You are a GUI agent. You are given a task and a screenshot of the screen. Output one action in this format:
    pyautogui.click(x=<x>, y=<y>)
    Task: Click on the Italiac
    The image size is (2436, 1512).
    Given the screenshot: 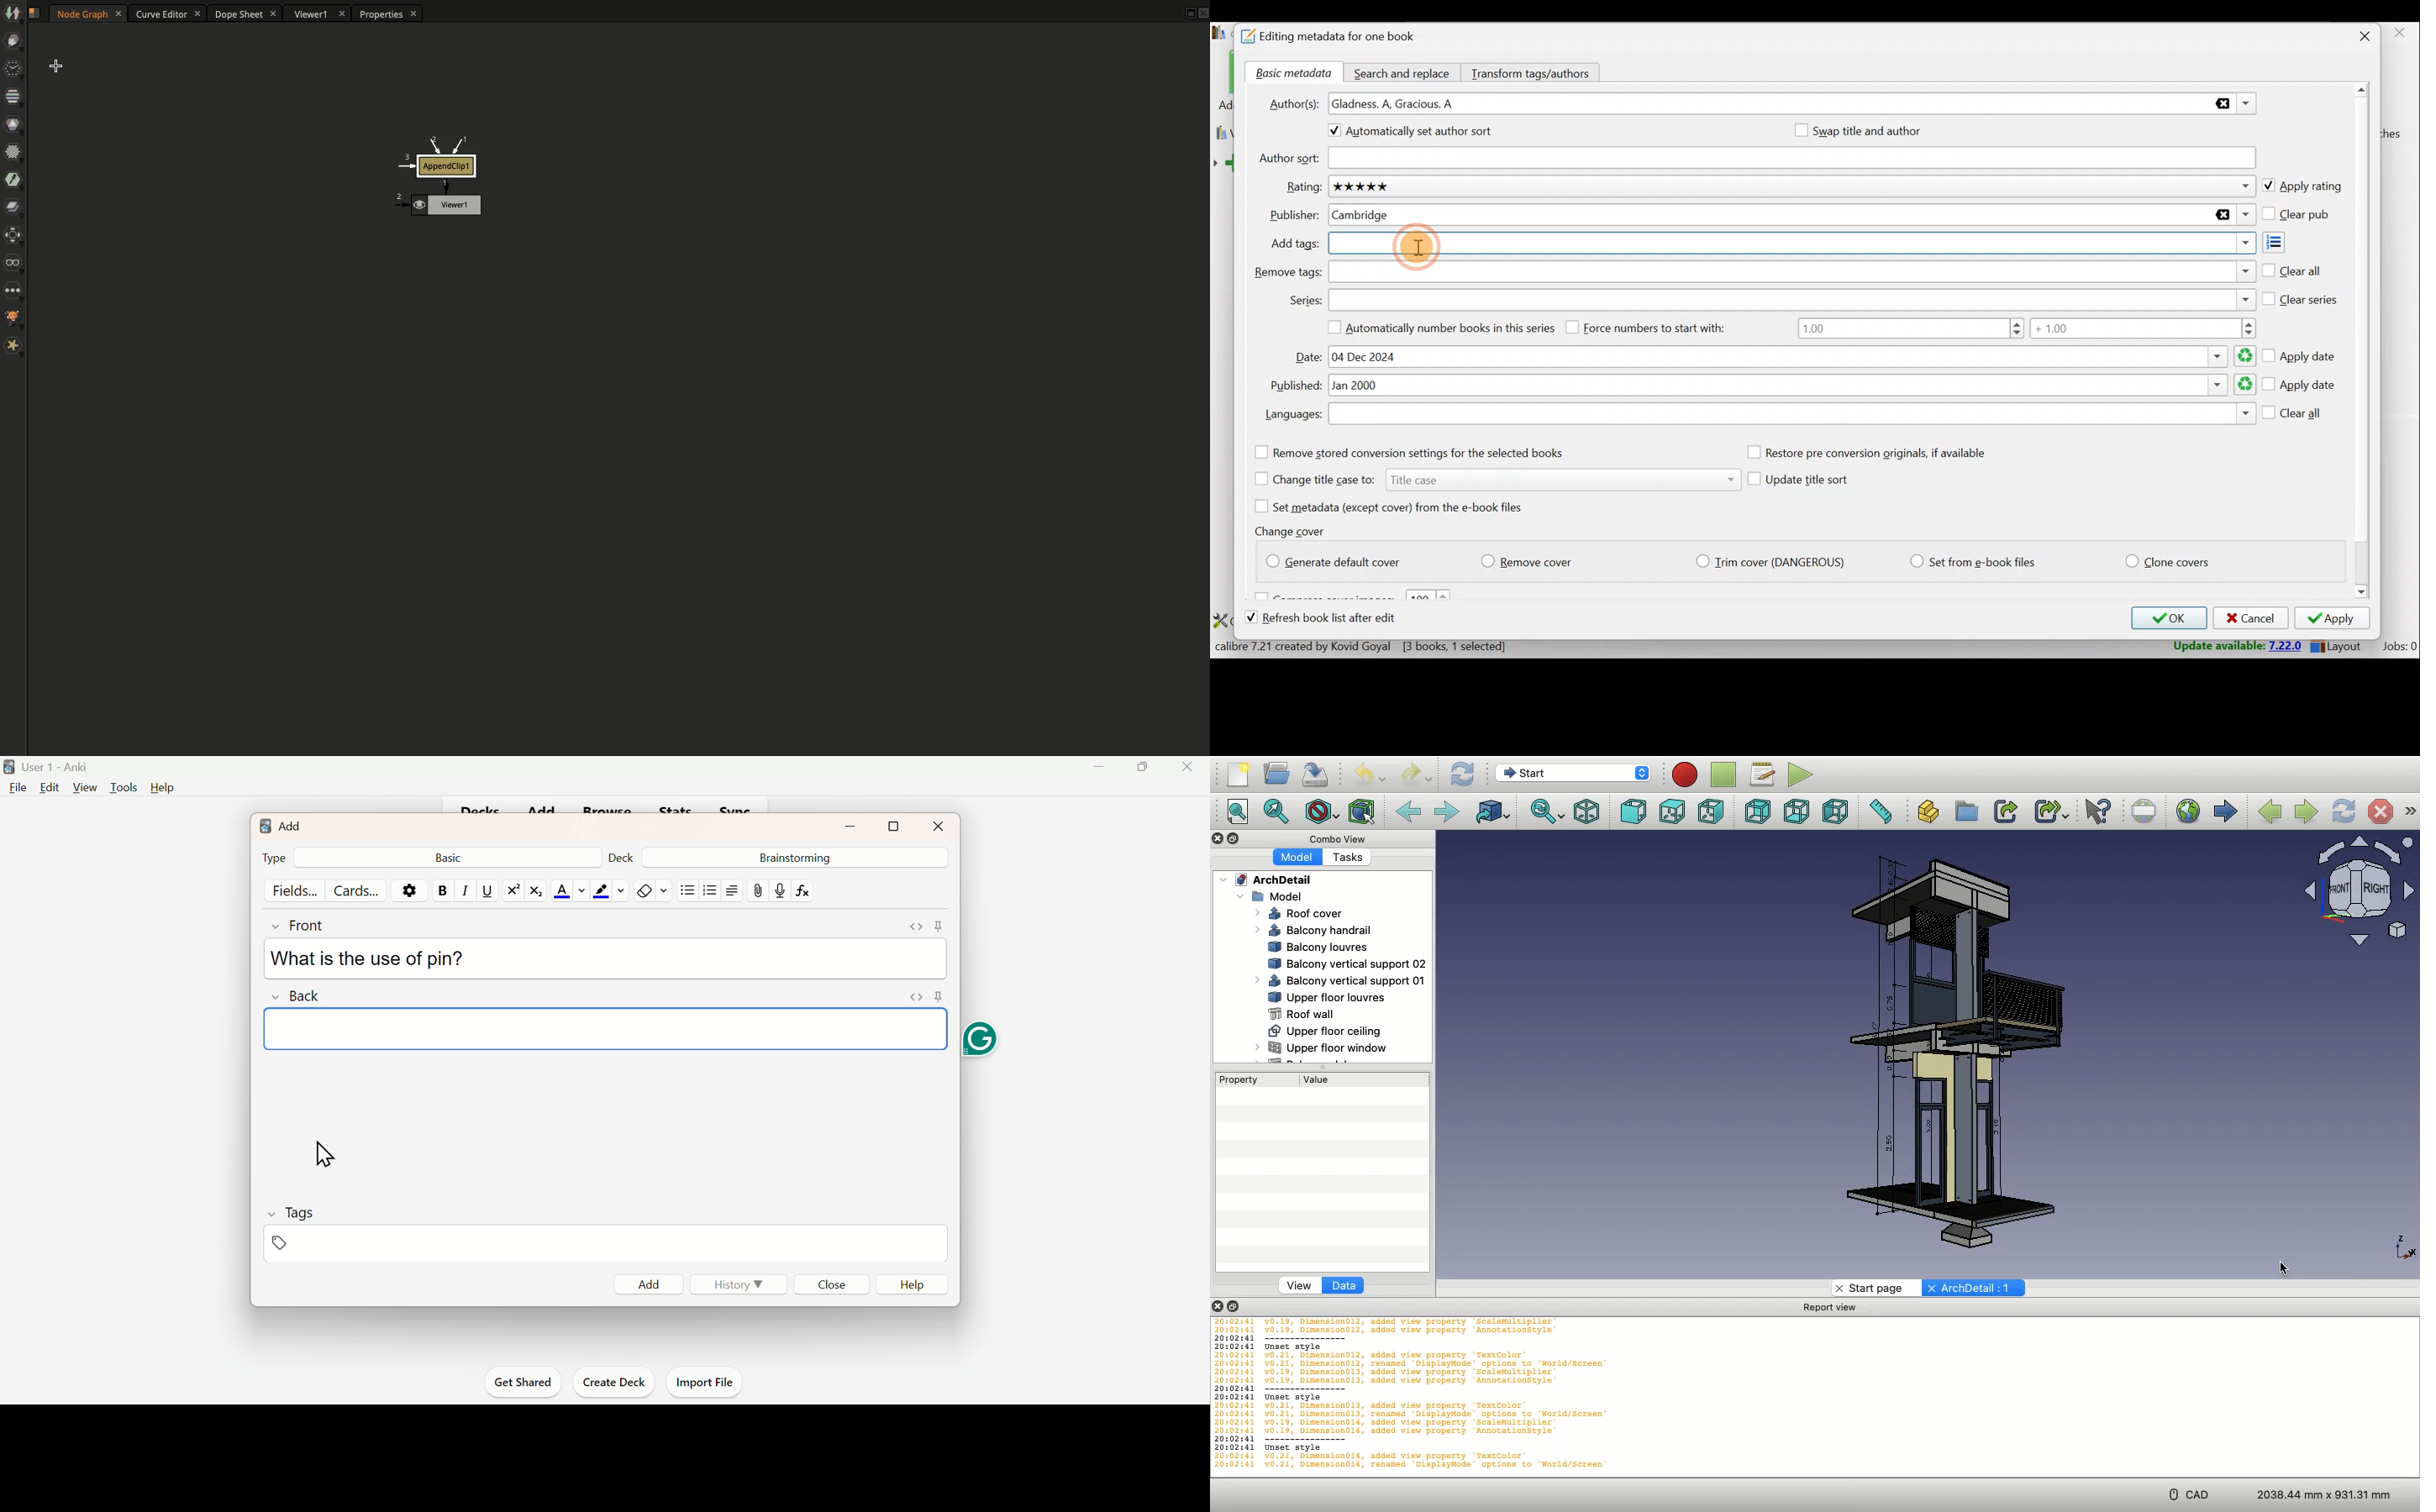 What is the action you would take?
    pyautogui.click(x=464, y=890)
    